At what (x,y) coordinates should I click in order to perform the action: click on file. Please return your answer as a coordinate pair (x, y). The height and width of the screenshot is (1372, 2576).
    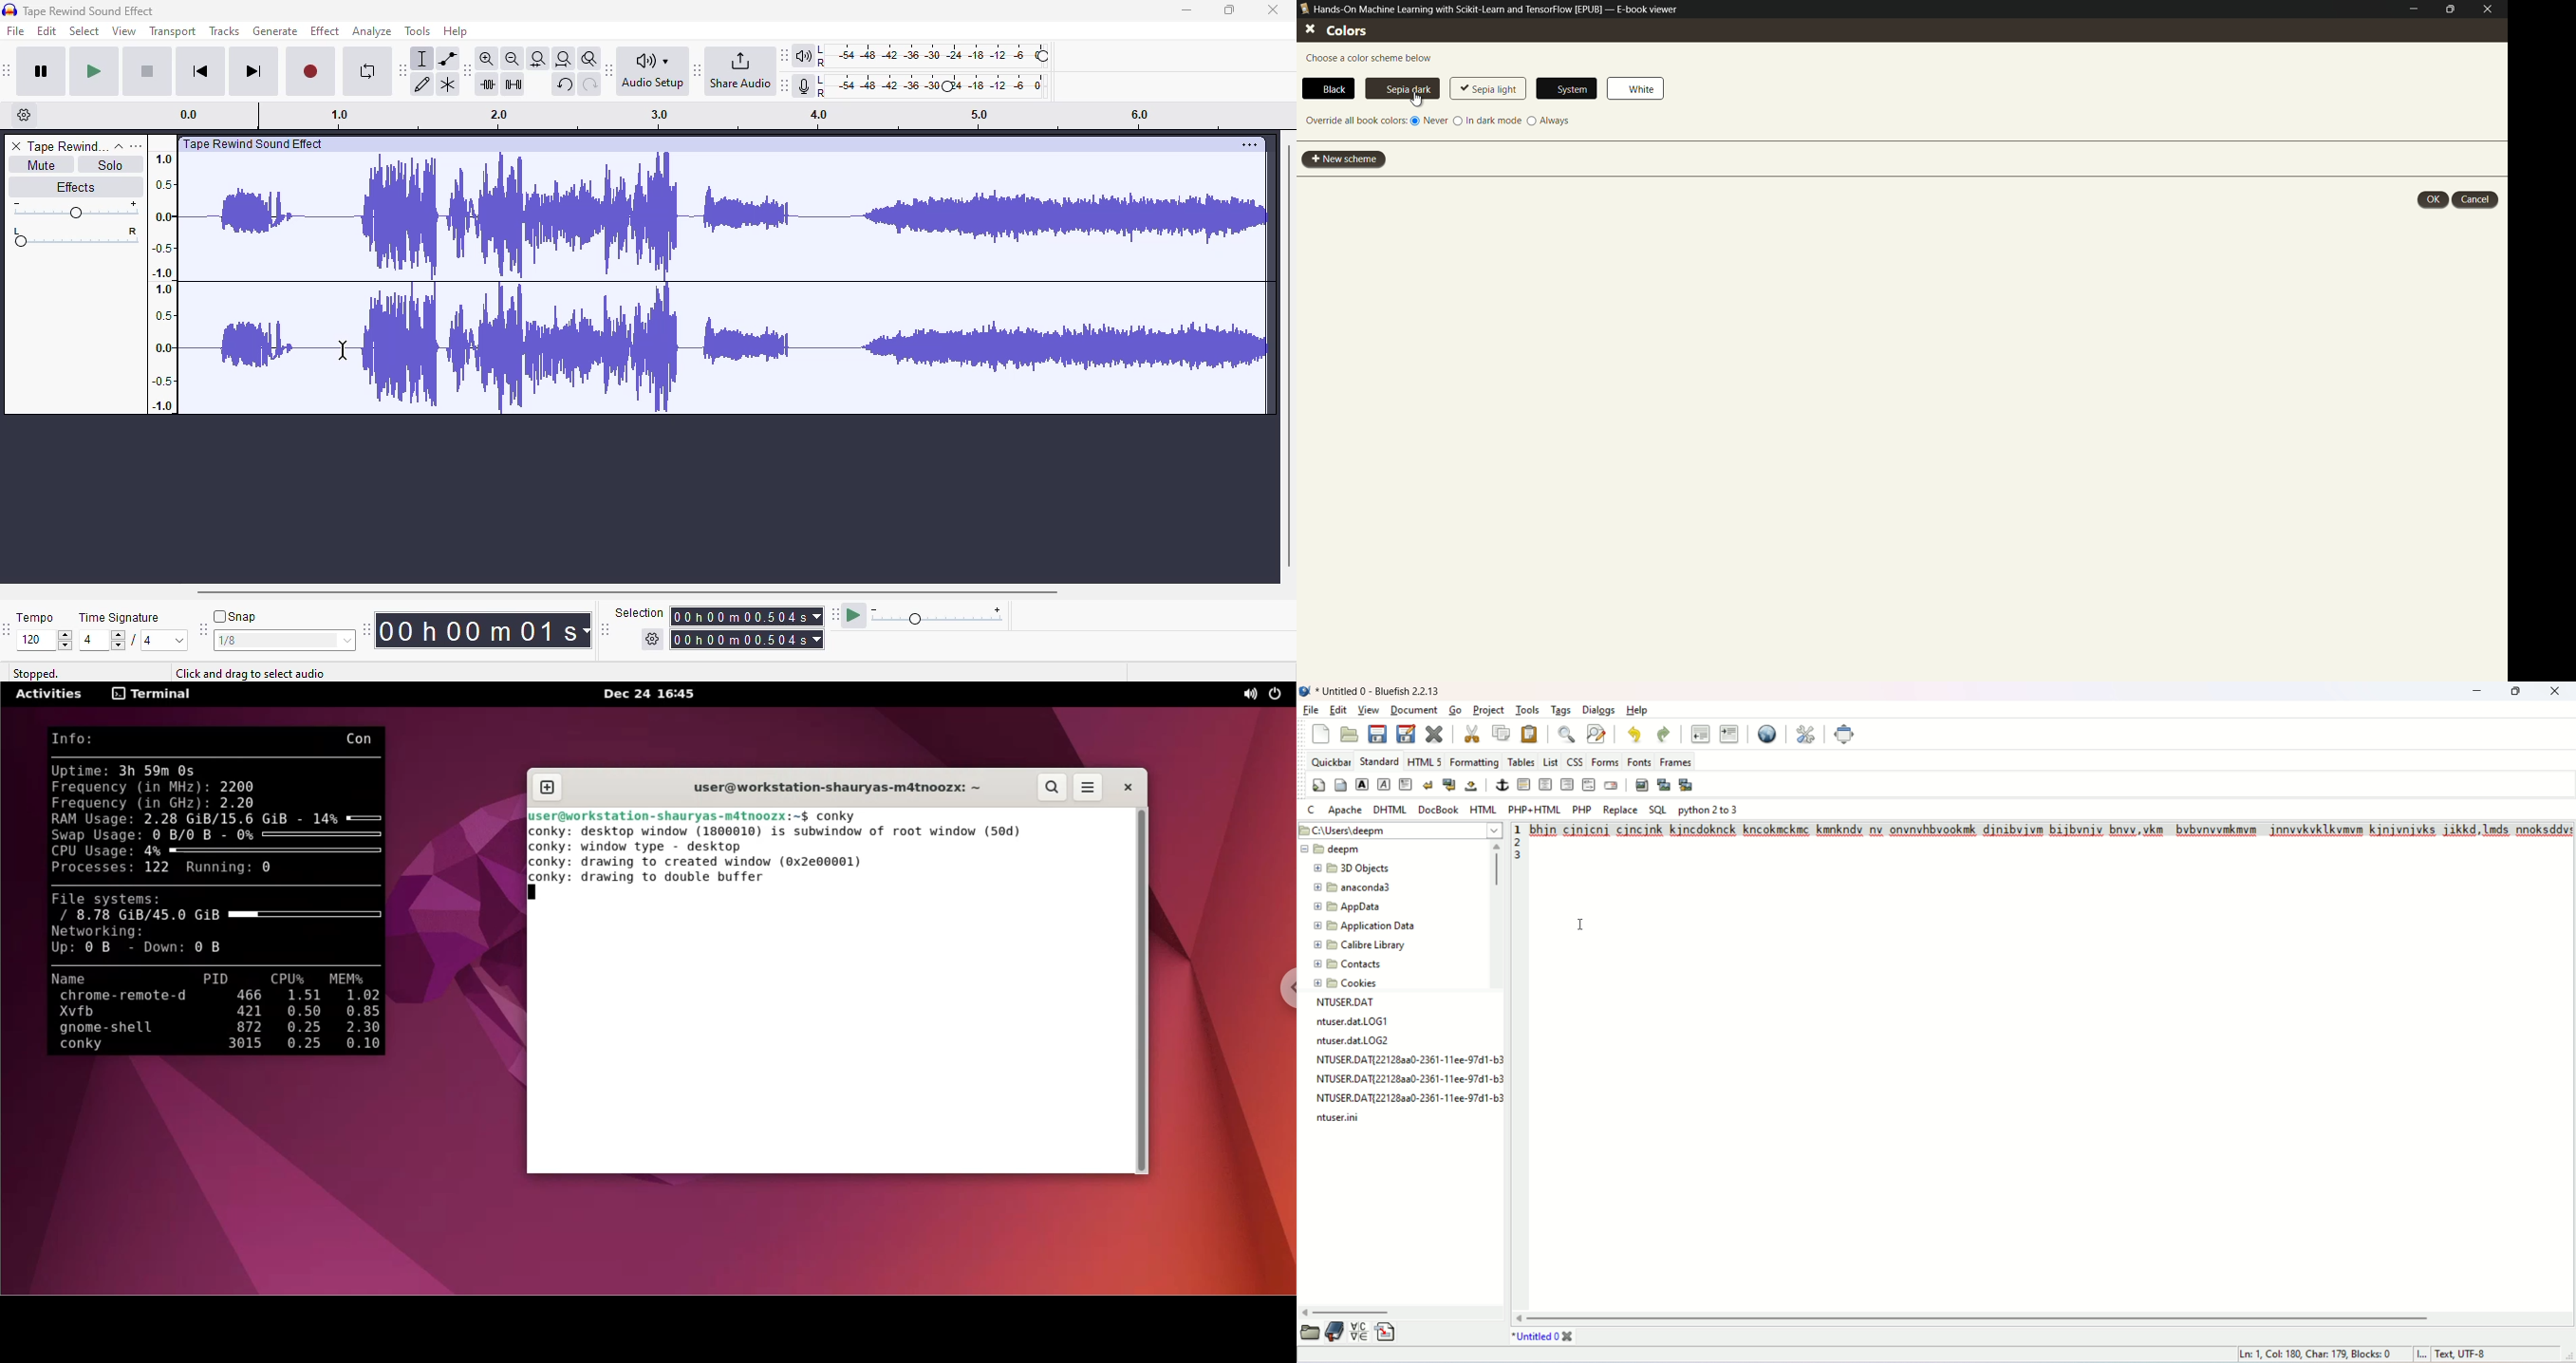
    Looking at the image, I should click on (1362, 1004).